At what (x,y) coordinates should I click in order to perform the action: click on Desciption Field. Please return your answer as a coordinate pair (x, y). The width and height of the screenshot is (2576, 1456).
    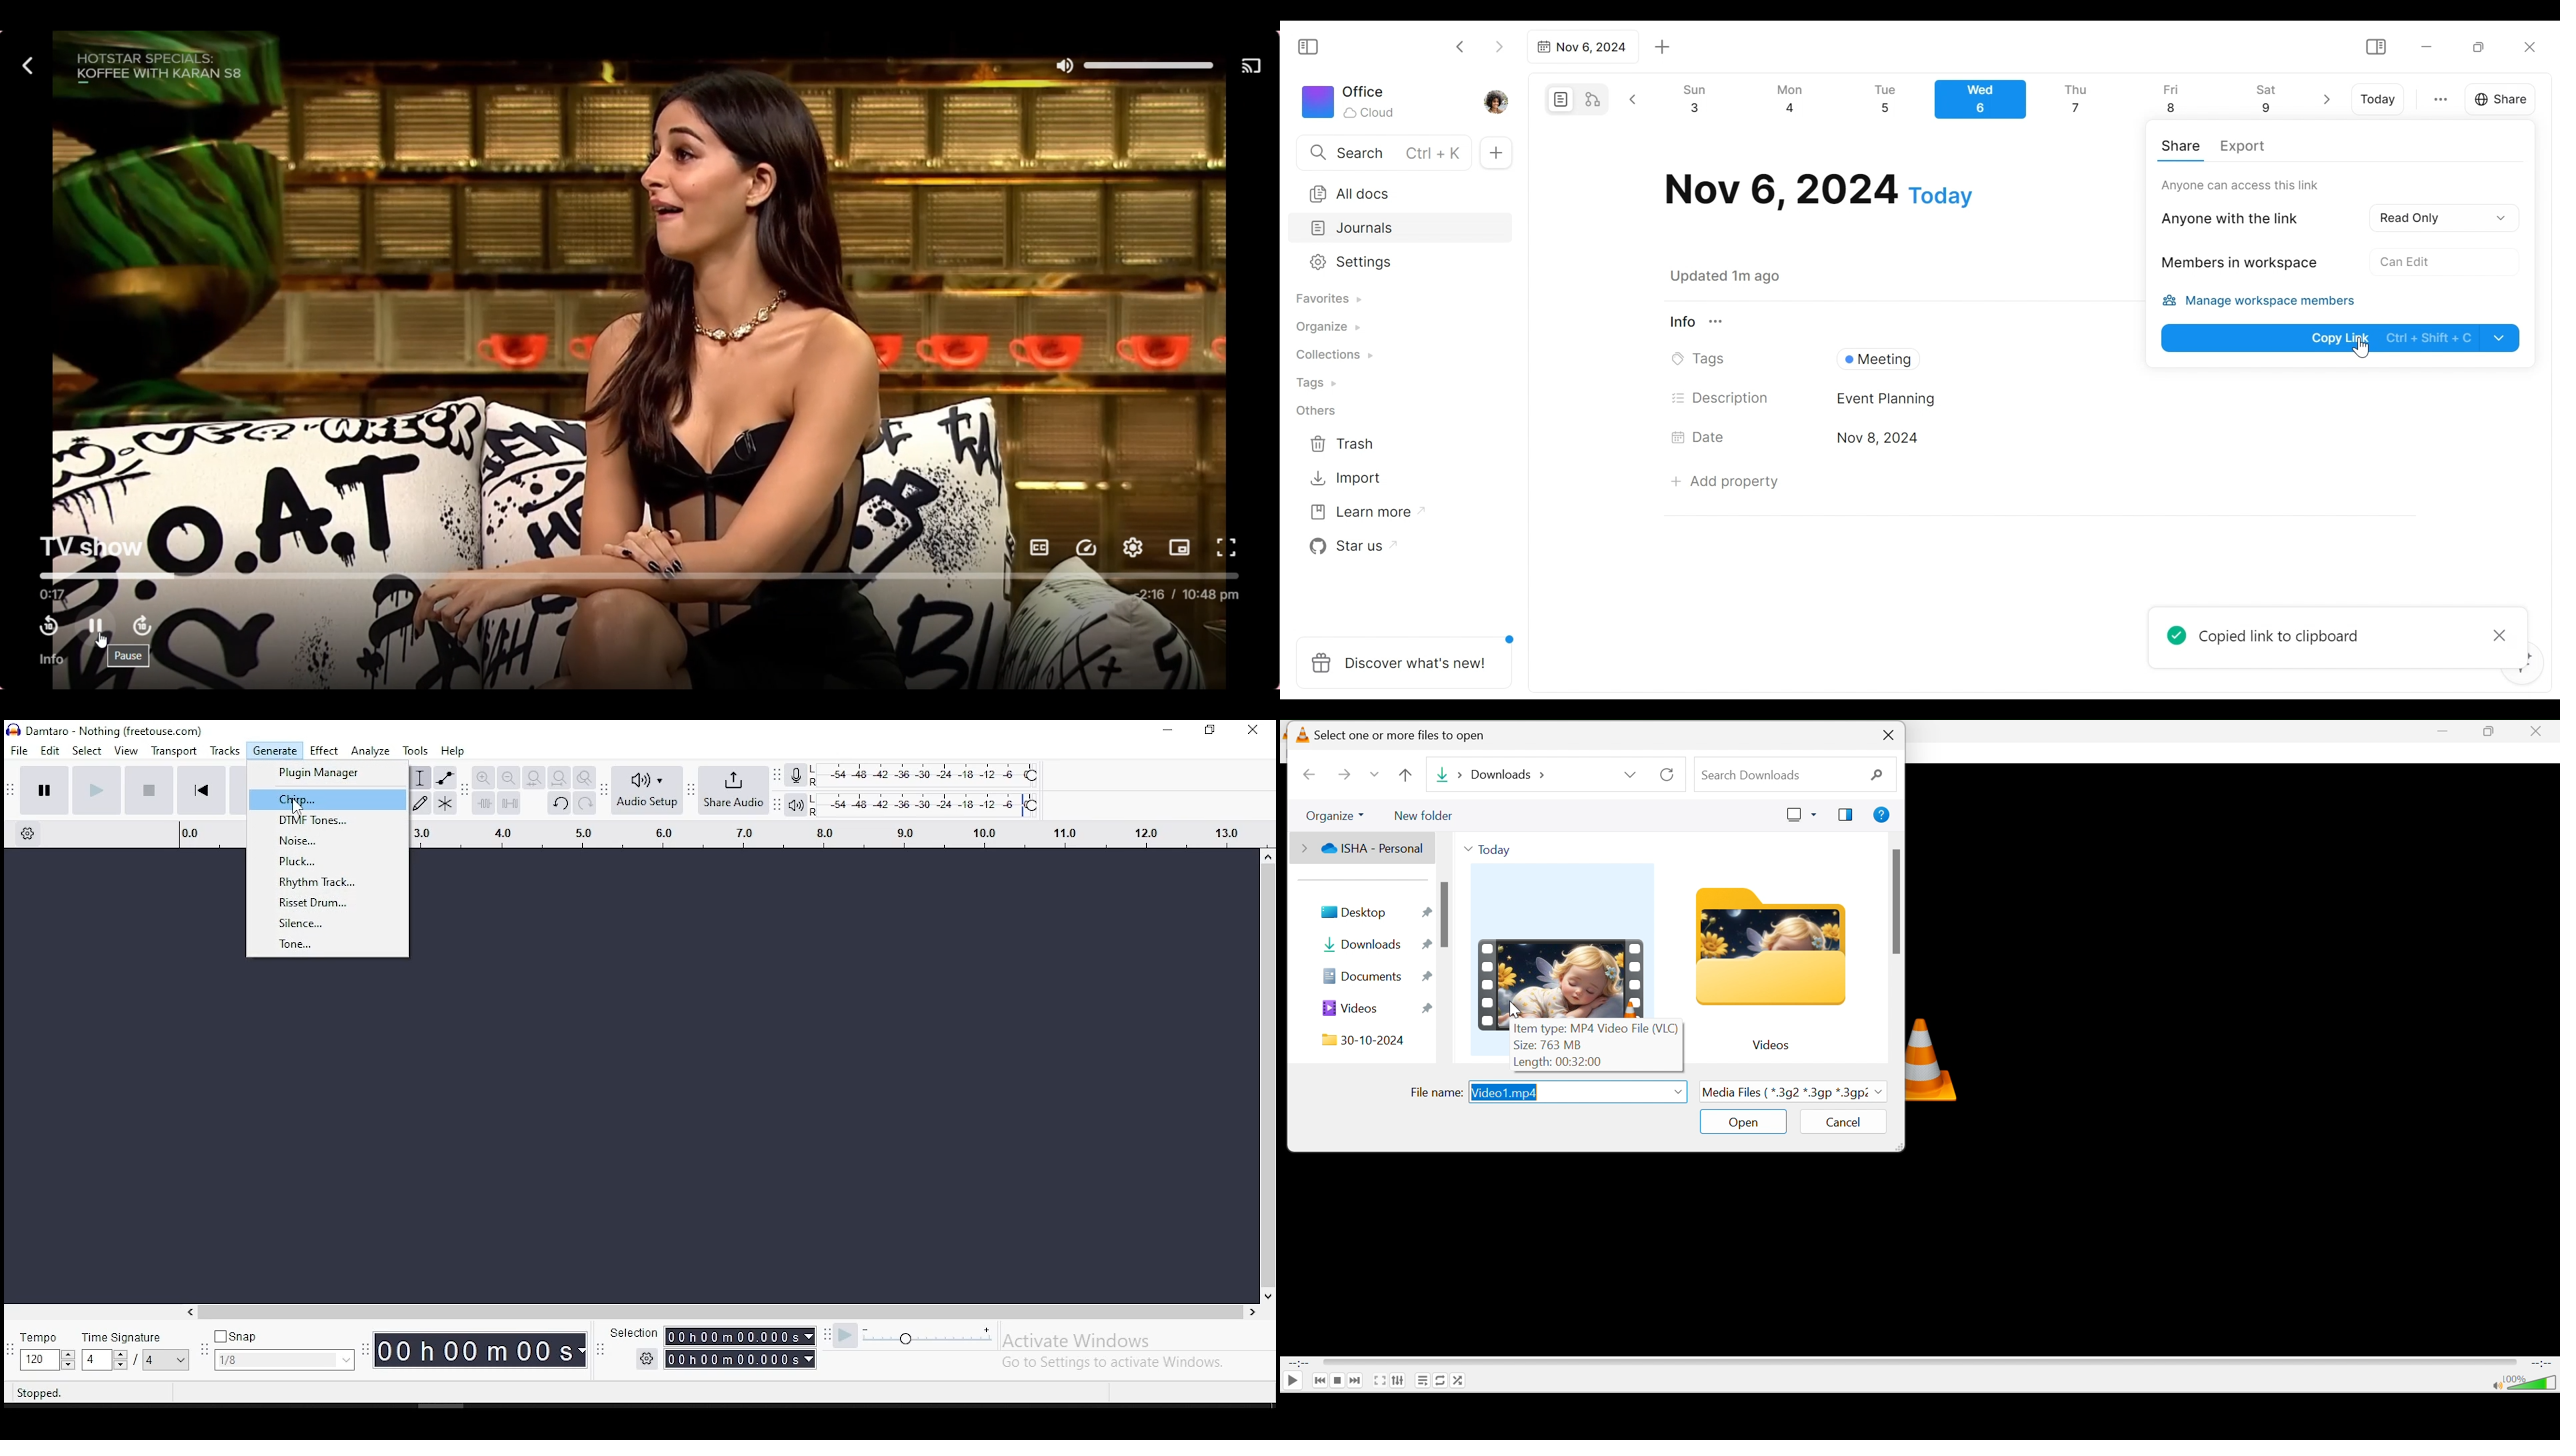
    Looking at the image, I should click on (2123, 399).